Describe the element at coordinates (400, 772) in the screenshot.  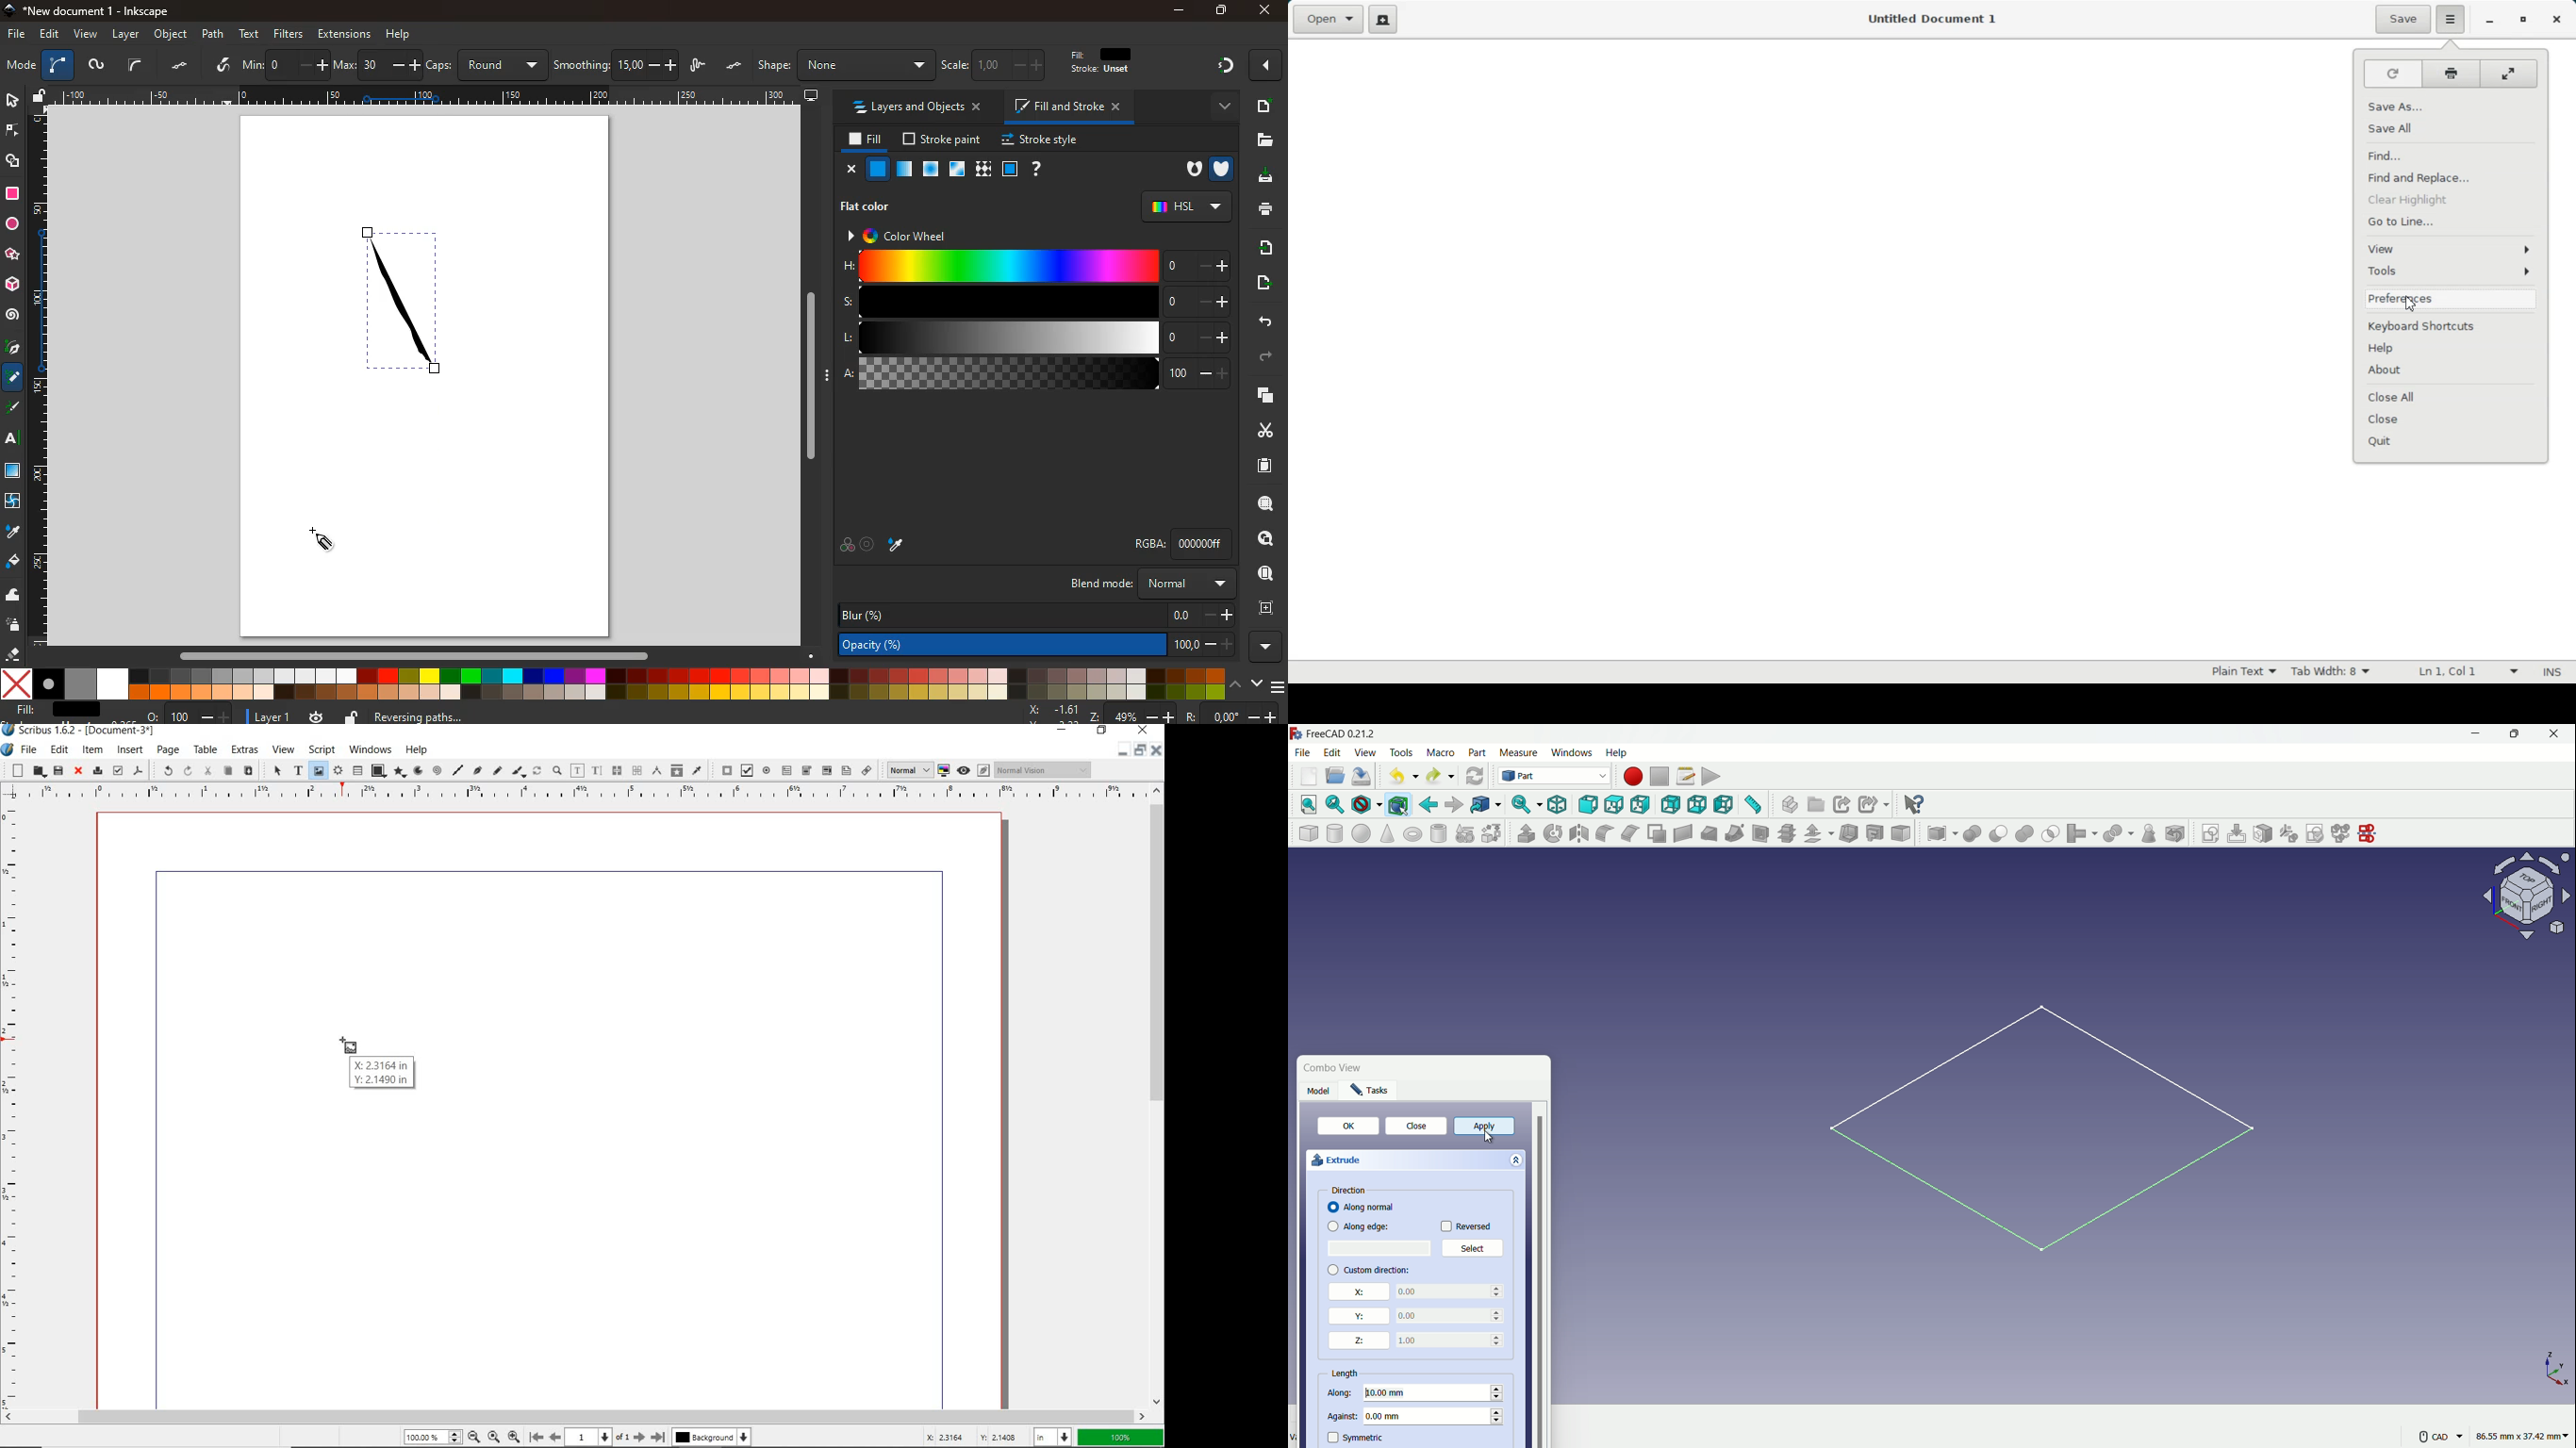
I see `polygon` at that location.